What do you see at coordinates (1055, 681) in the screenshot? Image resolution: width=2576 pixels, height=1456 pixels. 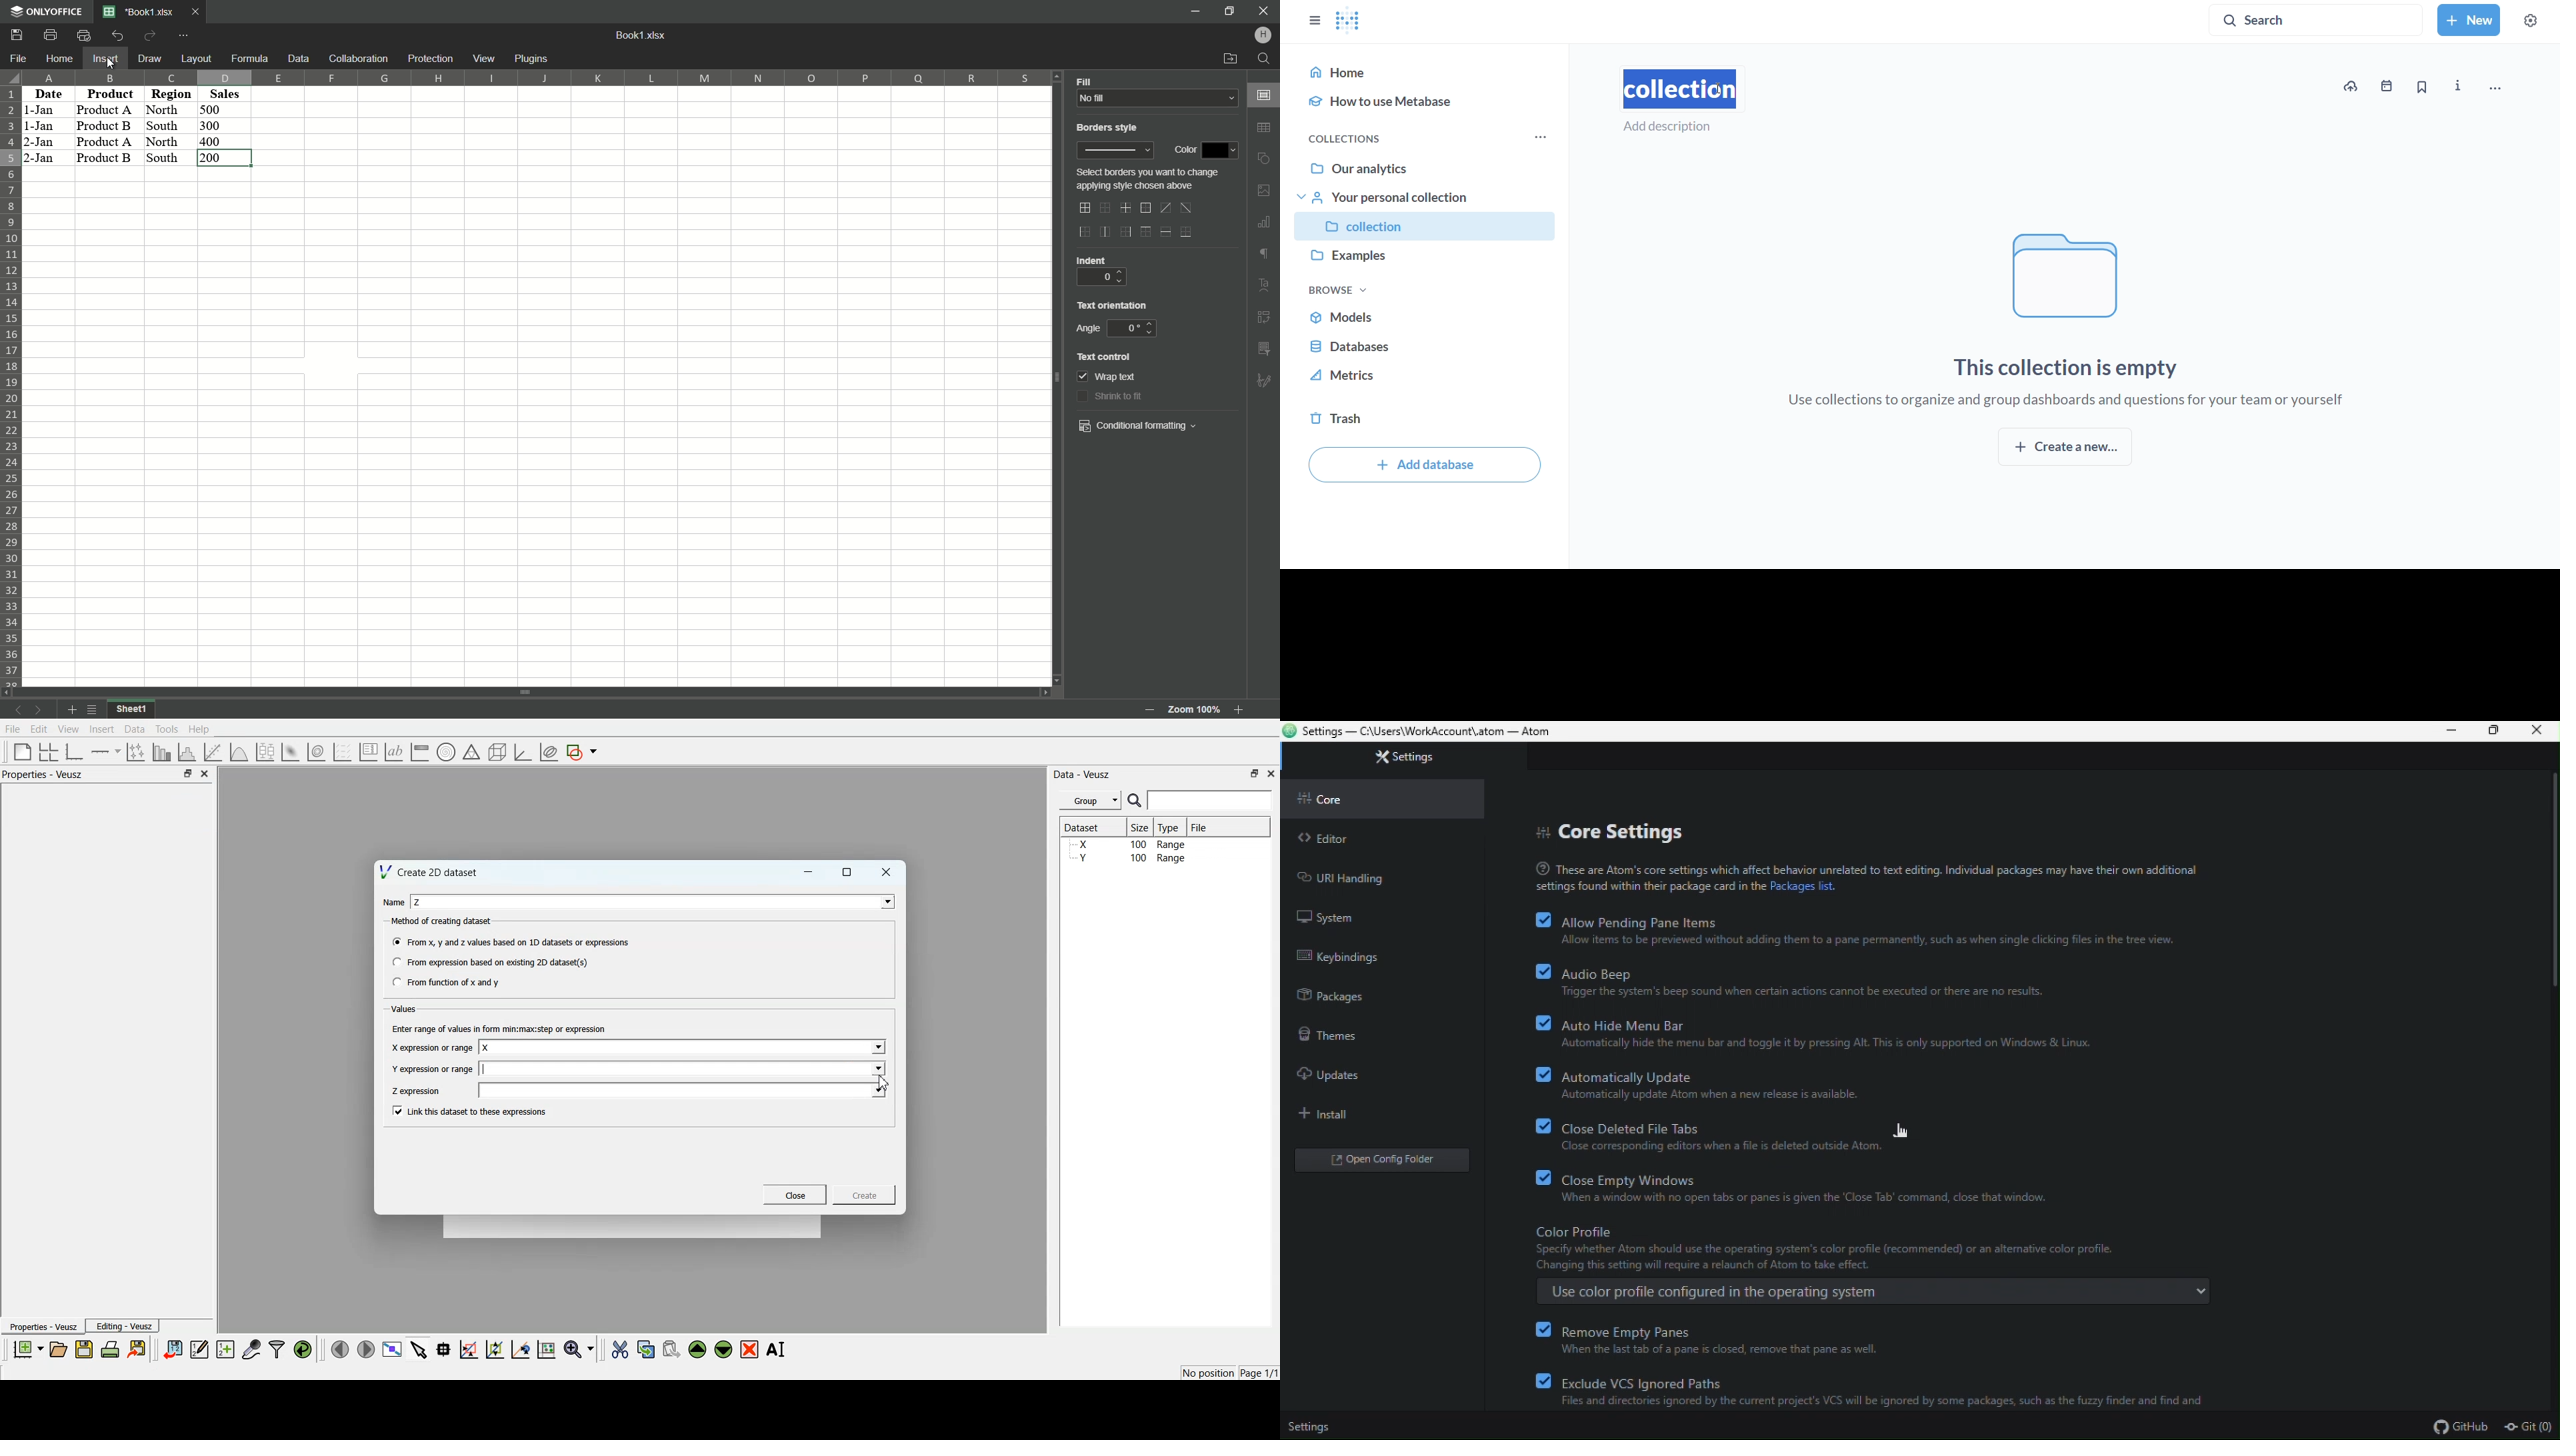 I see `scroll down` at bounding box center [1055, 681].